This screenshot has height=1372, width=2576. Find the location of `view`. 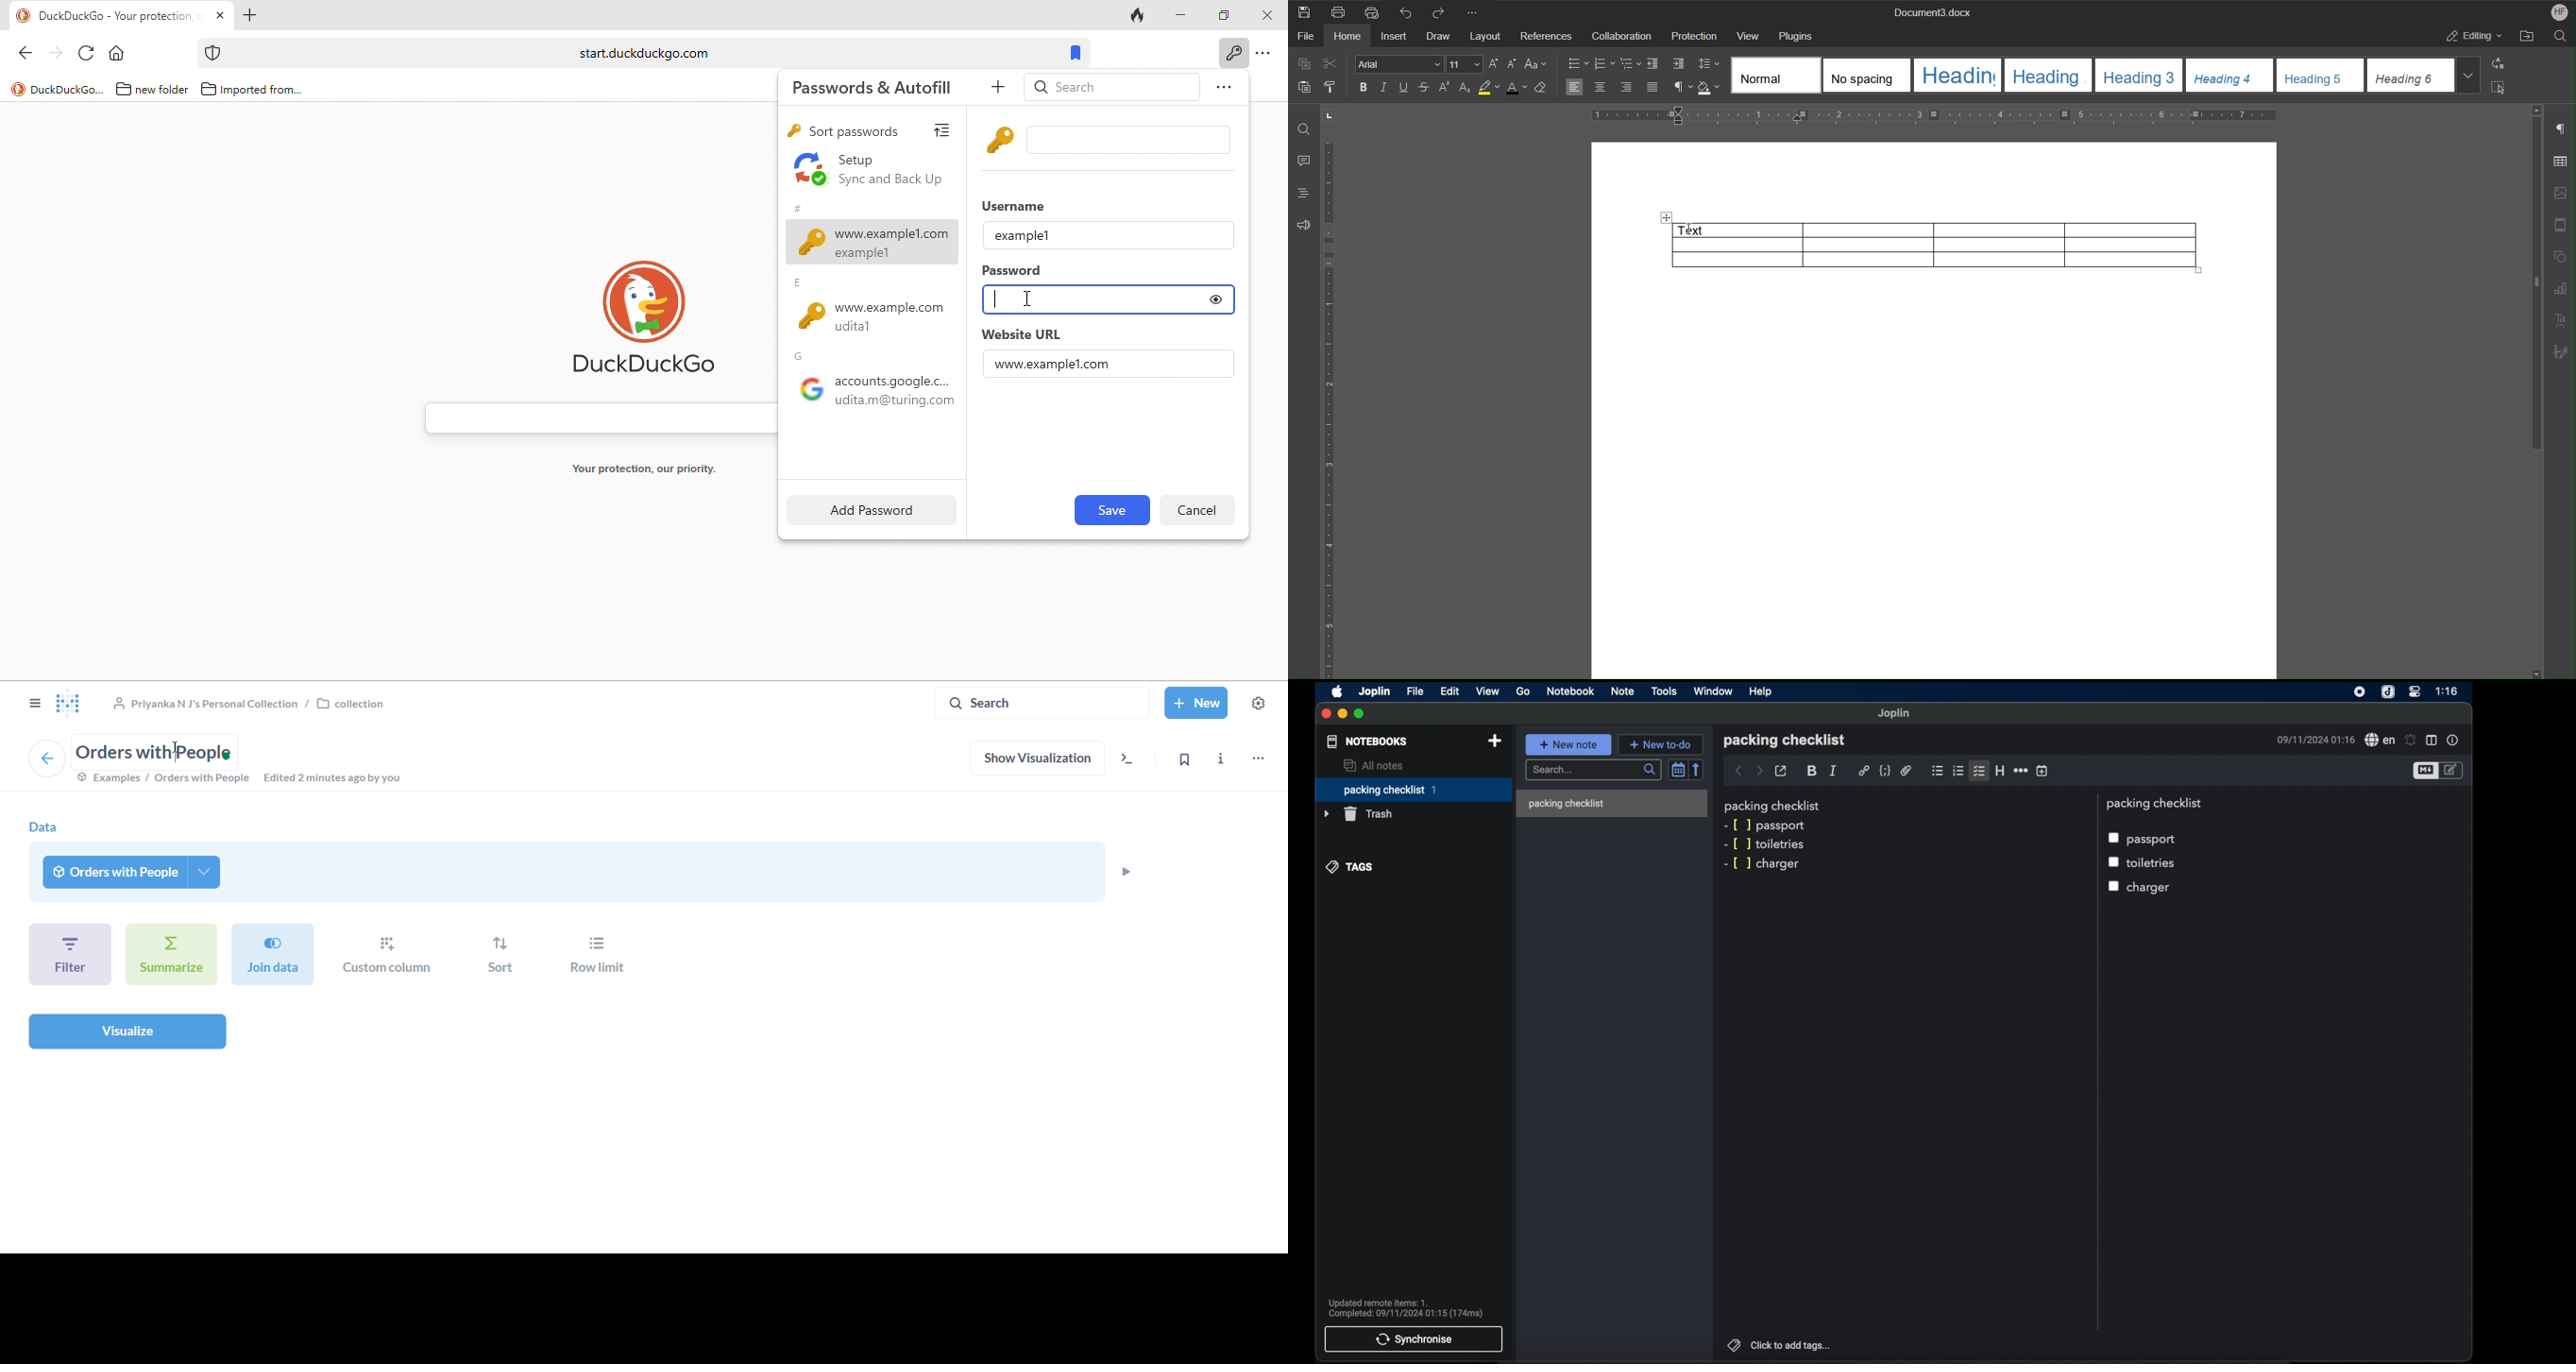

view is located at coordinates (1488, 691).